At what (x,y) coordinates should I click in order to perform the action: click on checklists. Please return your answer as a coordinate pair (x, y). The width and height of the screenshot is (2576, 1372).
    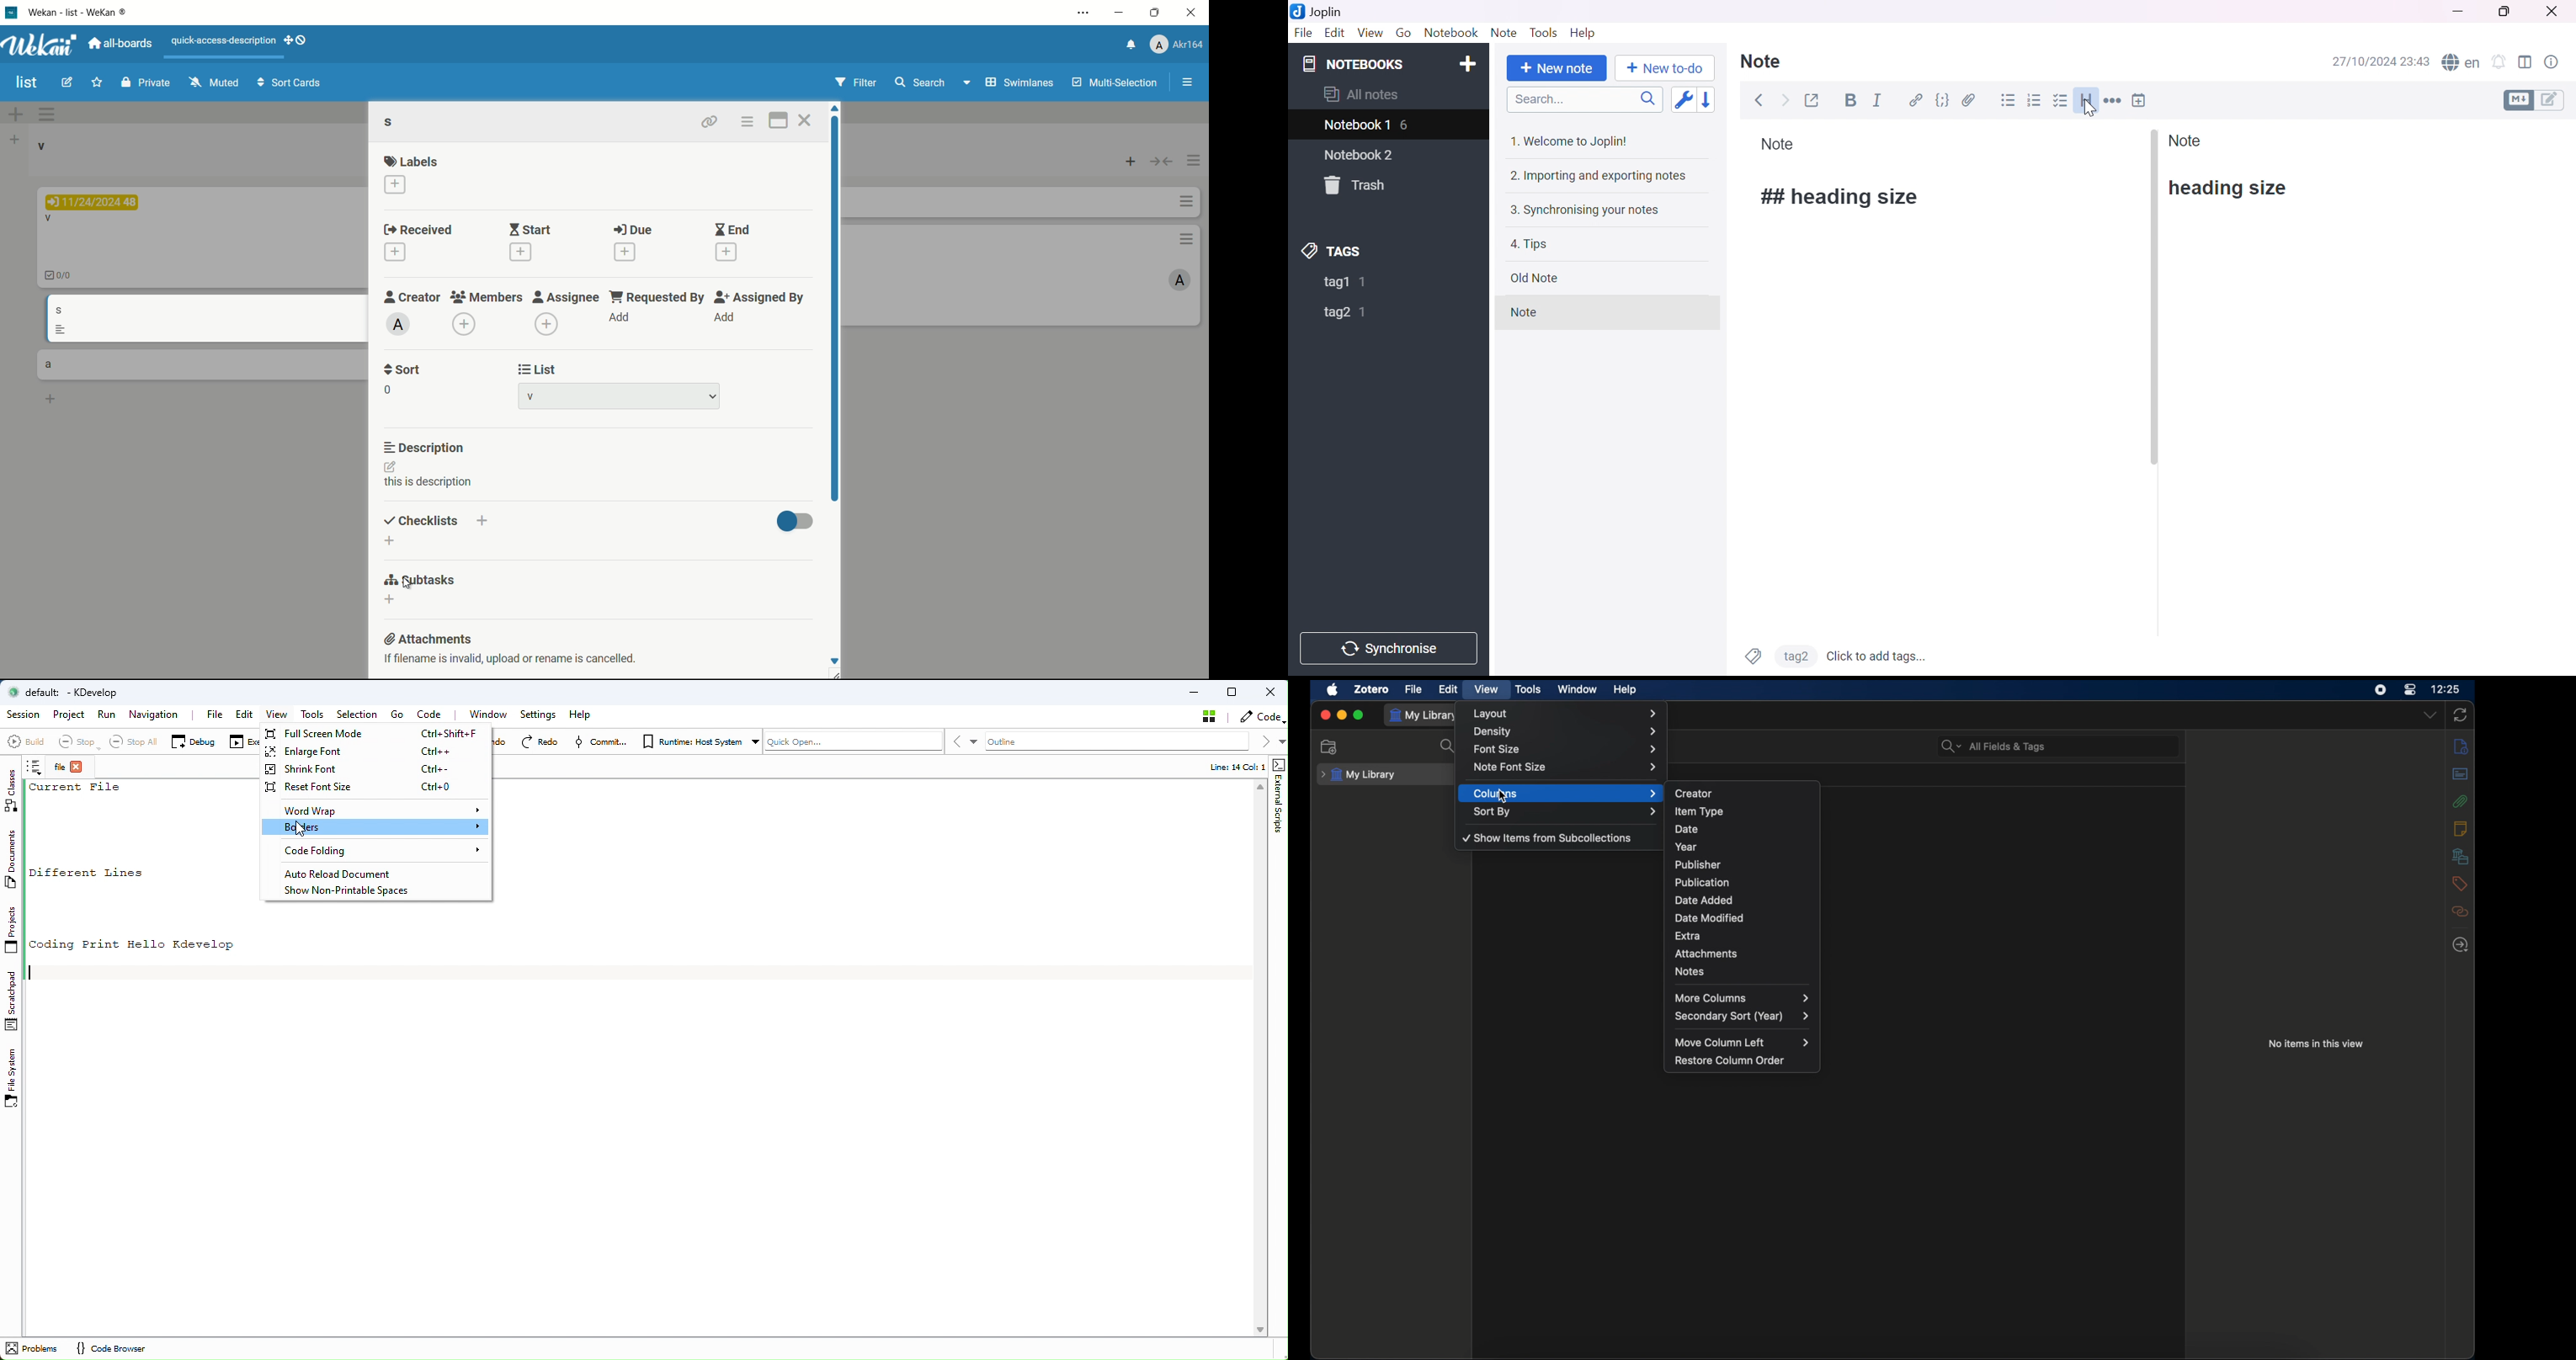
    Looking at the image, I should click on (417, 520).